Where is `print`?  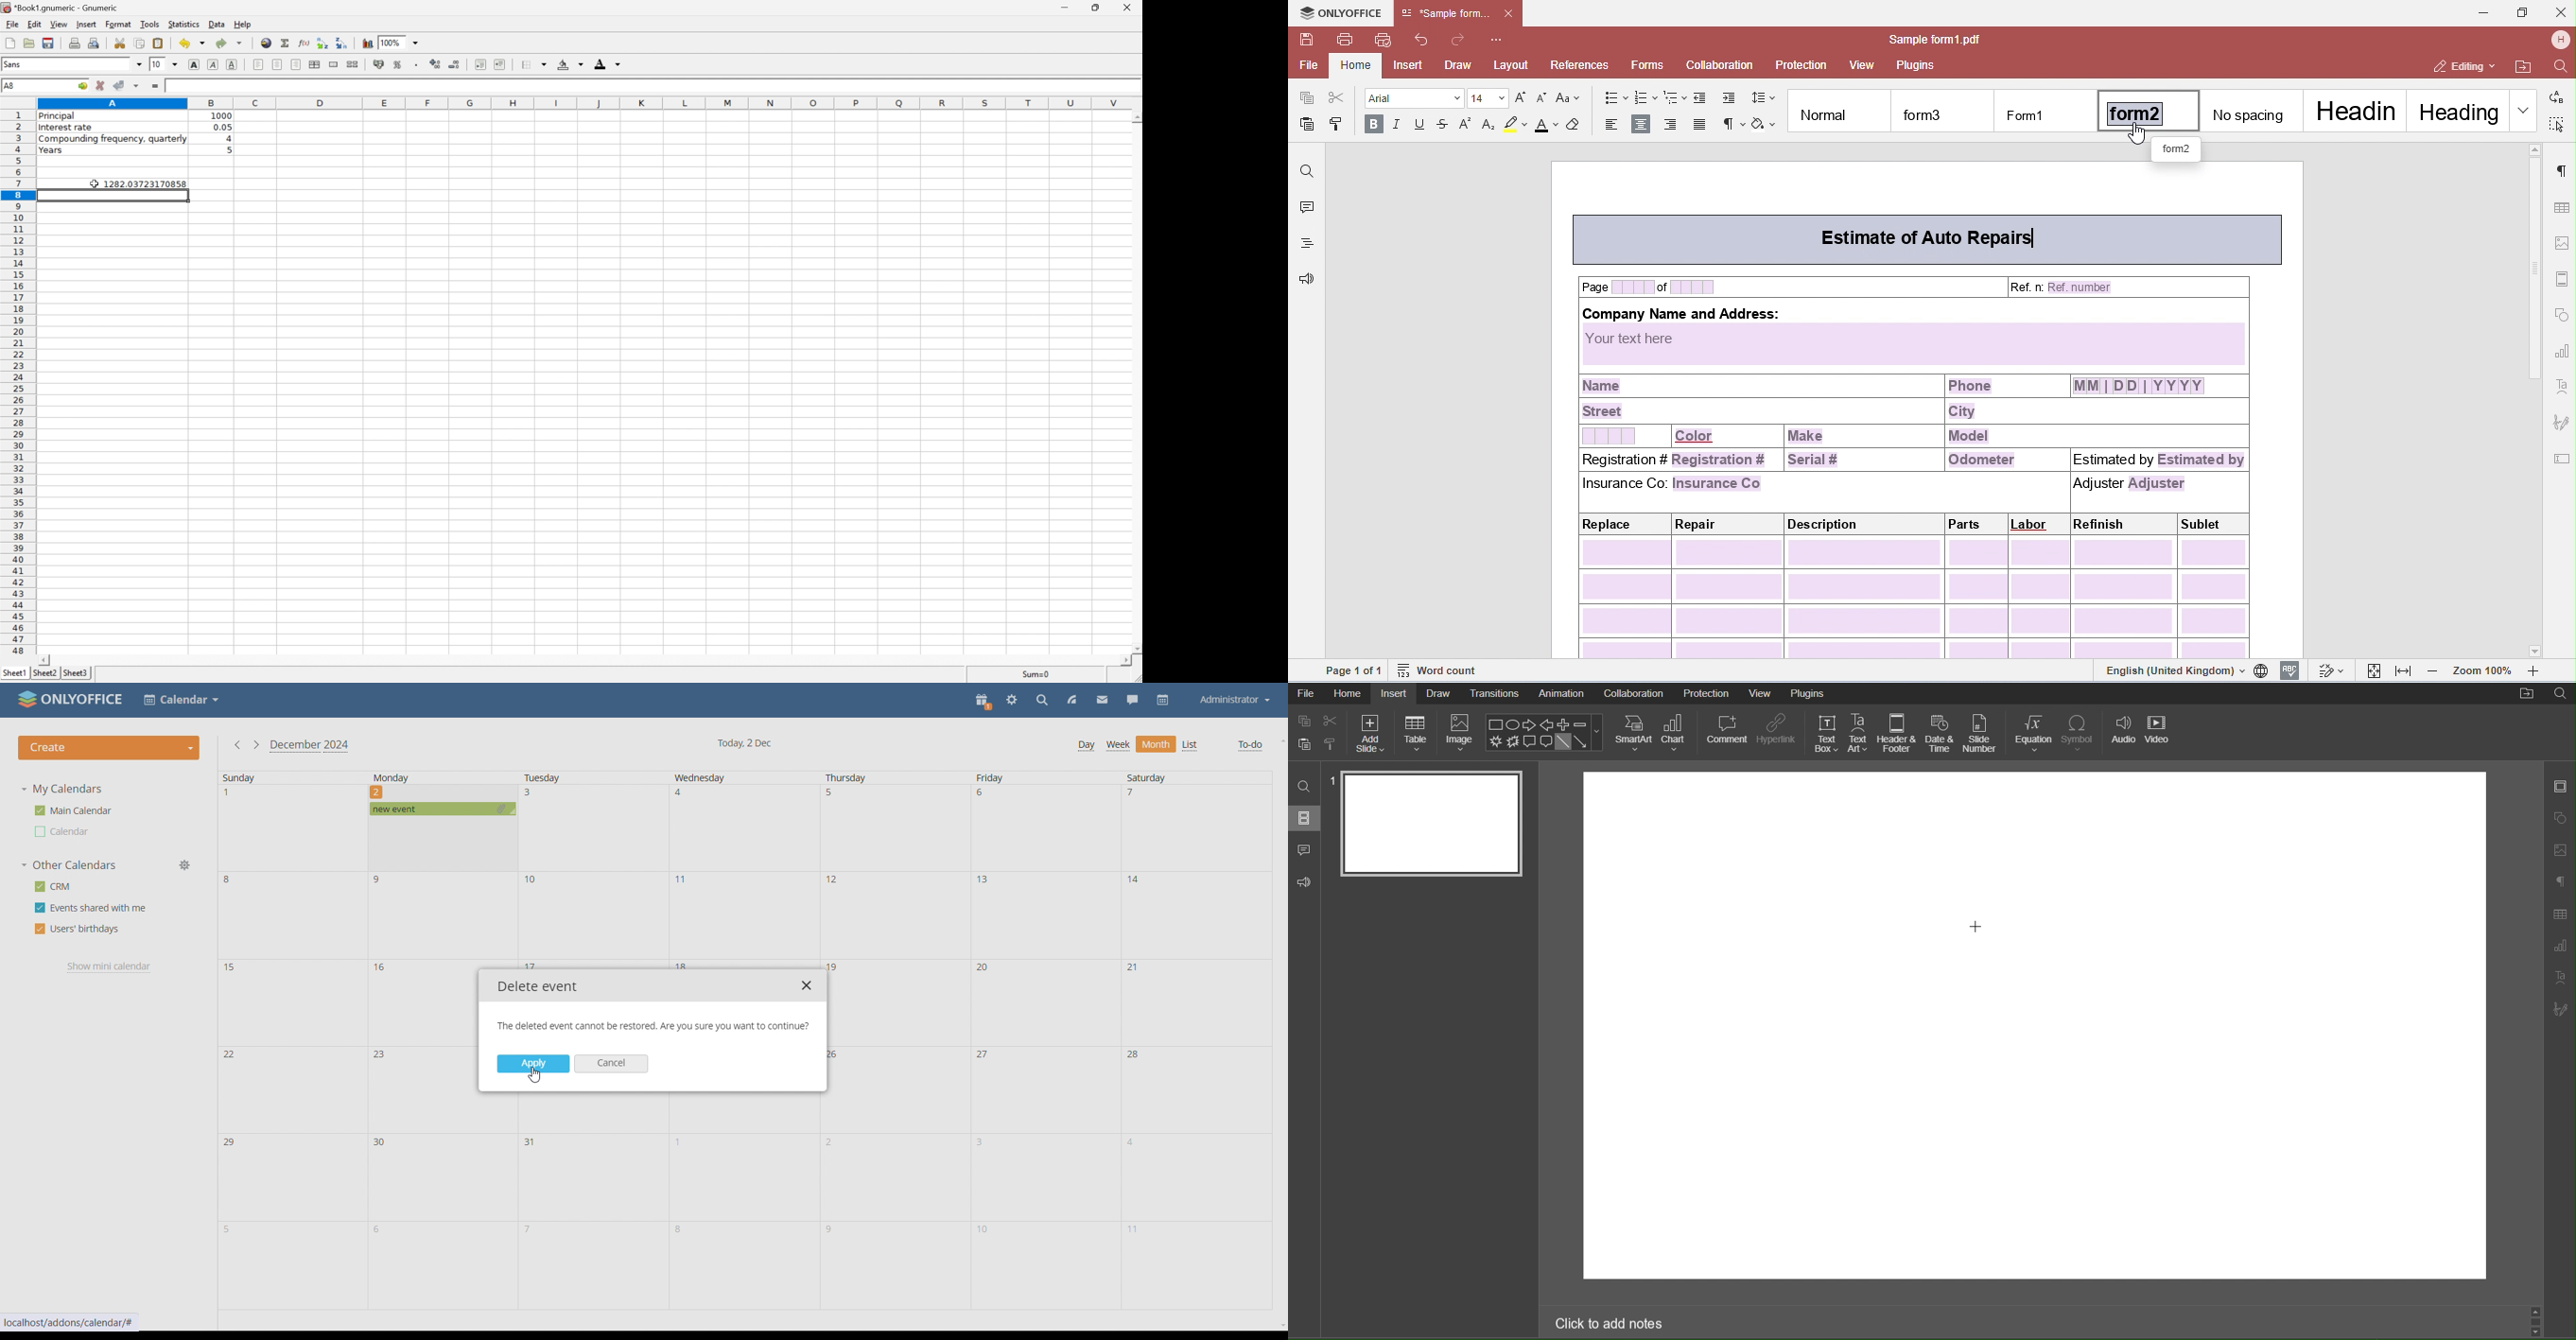
print is located at coordinates (75, 43).